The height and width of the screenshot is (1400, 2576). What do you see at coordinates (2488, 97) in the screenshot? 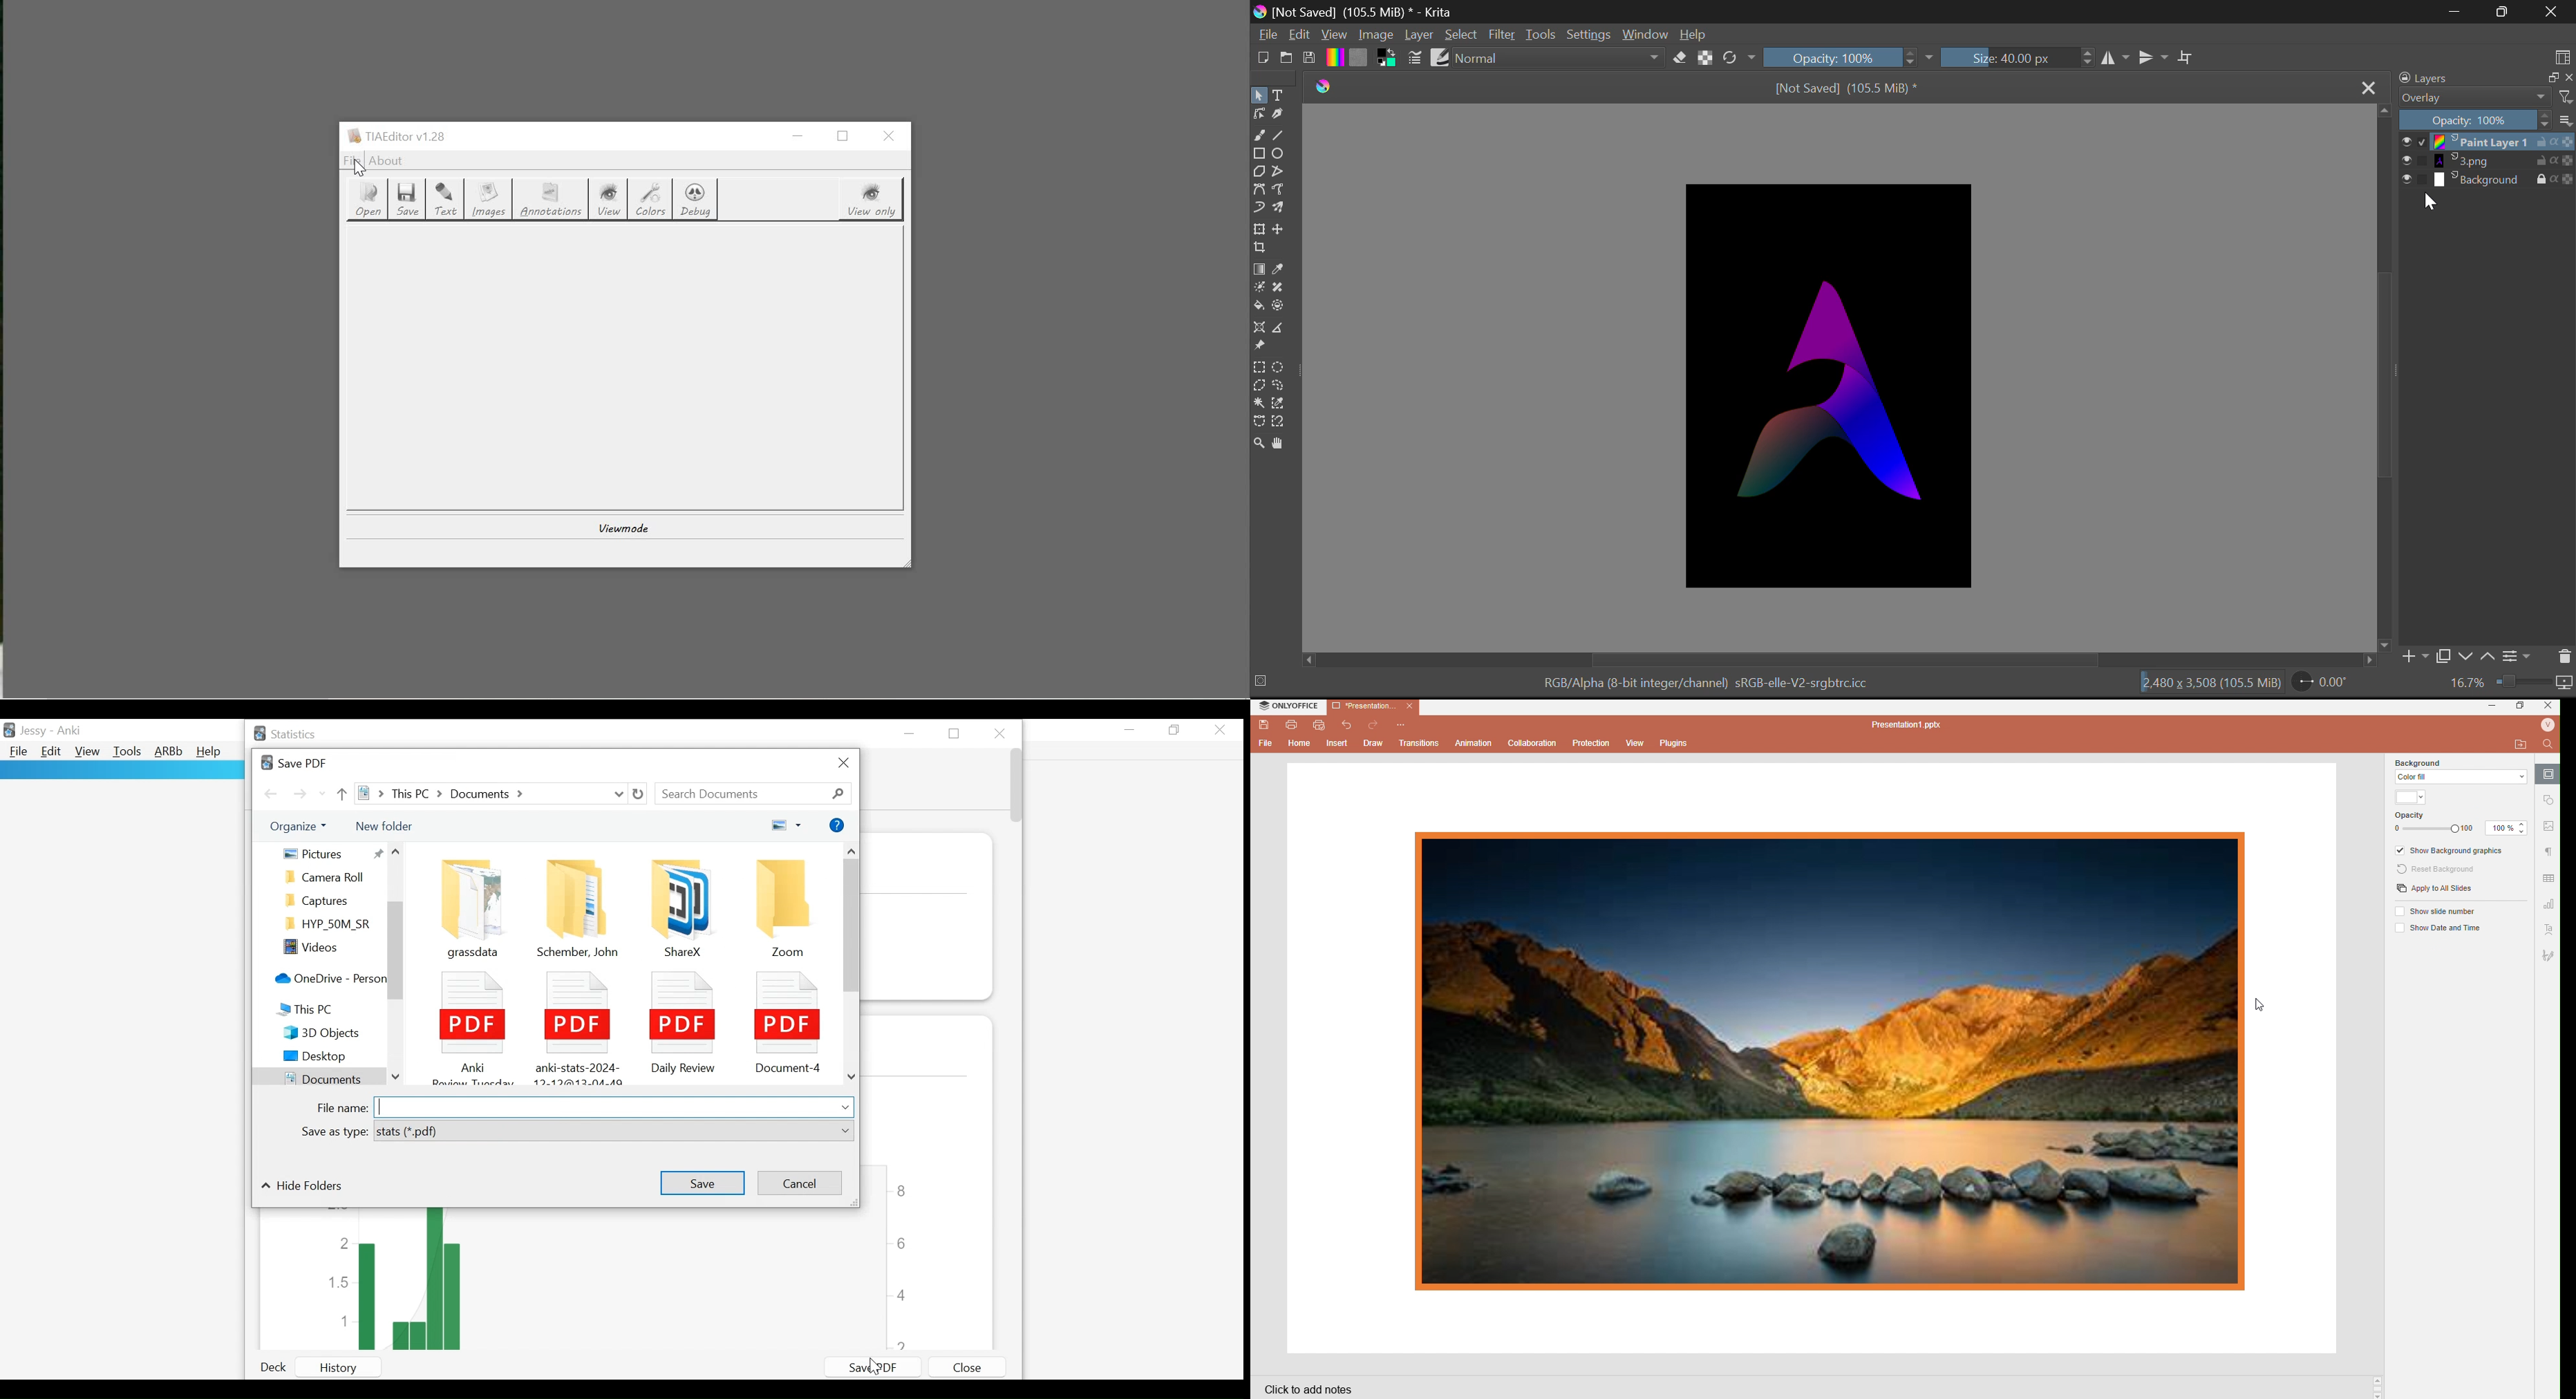
I see `Blending Mode` at bounding box center [2488, 97].